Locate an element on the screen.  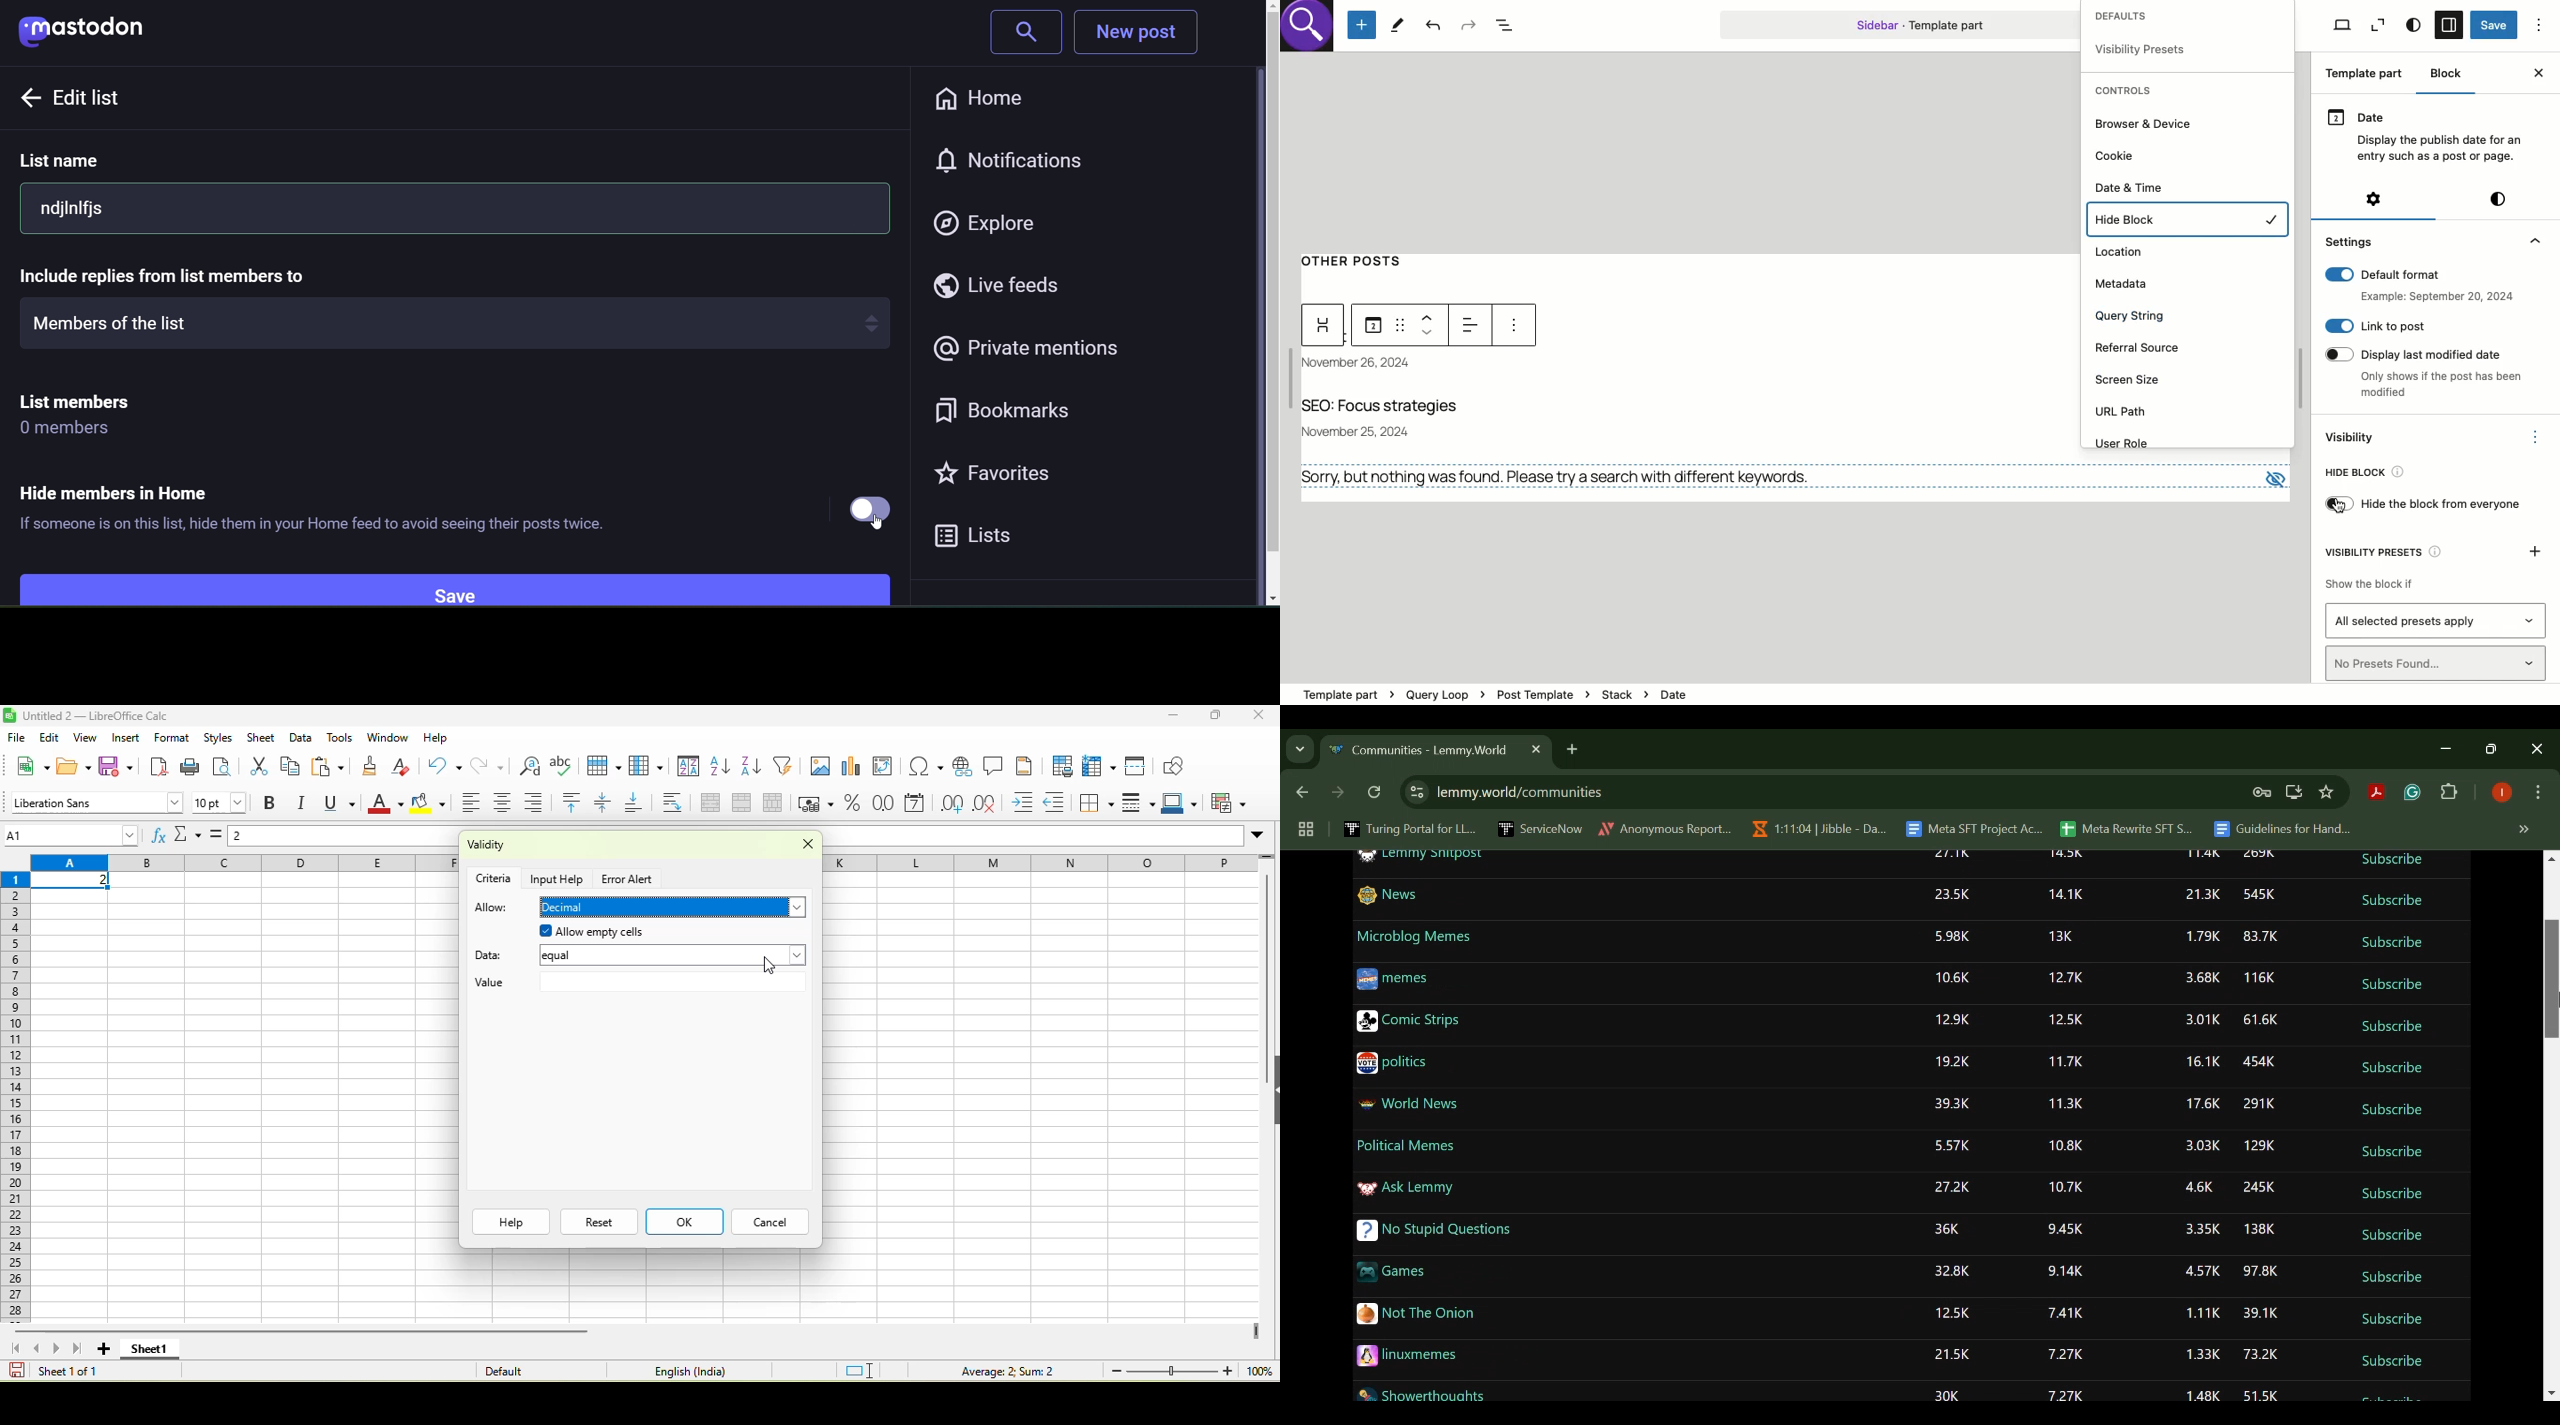
Add new block is located at coordinates (1362, 26).